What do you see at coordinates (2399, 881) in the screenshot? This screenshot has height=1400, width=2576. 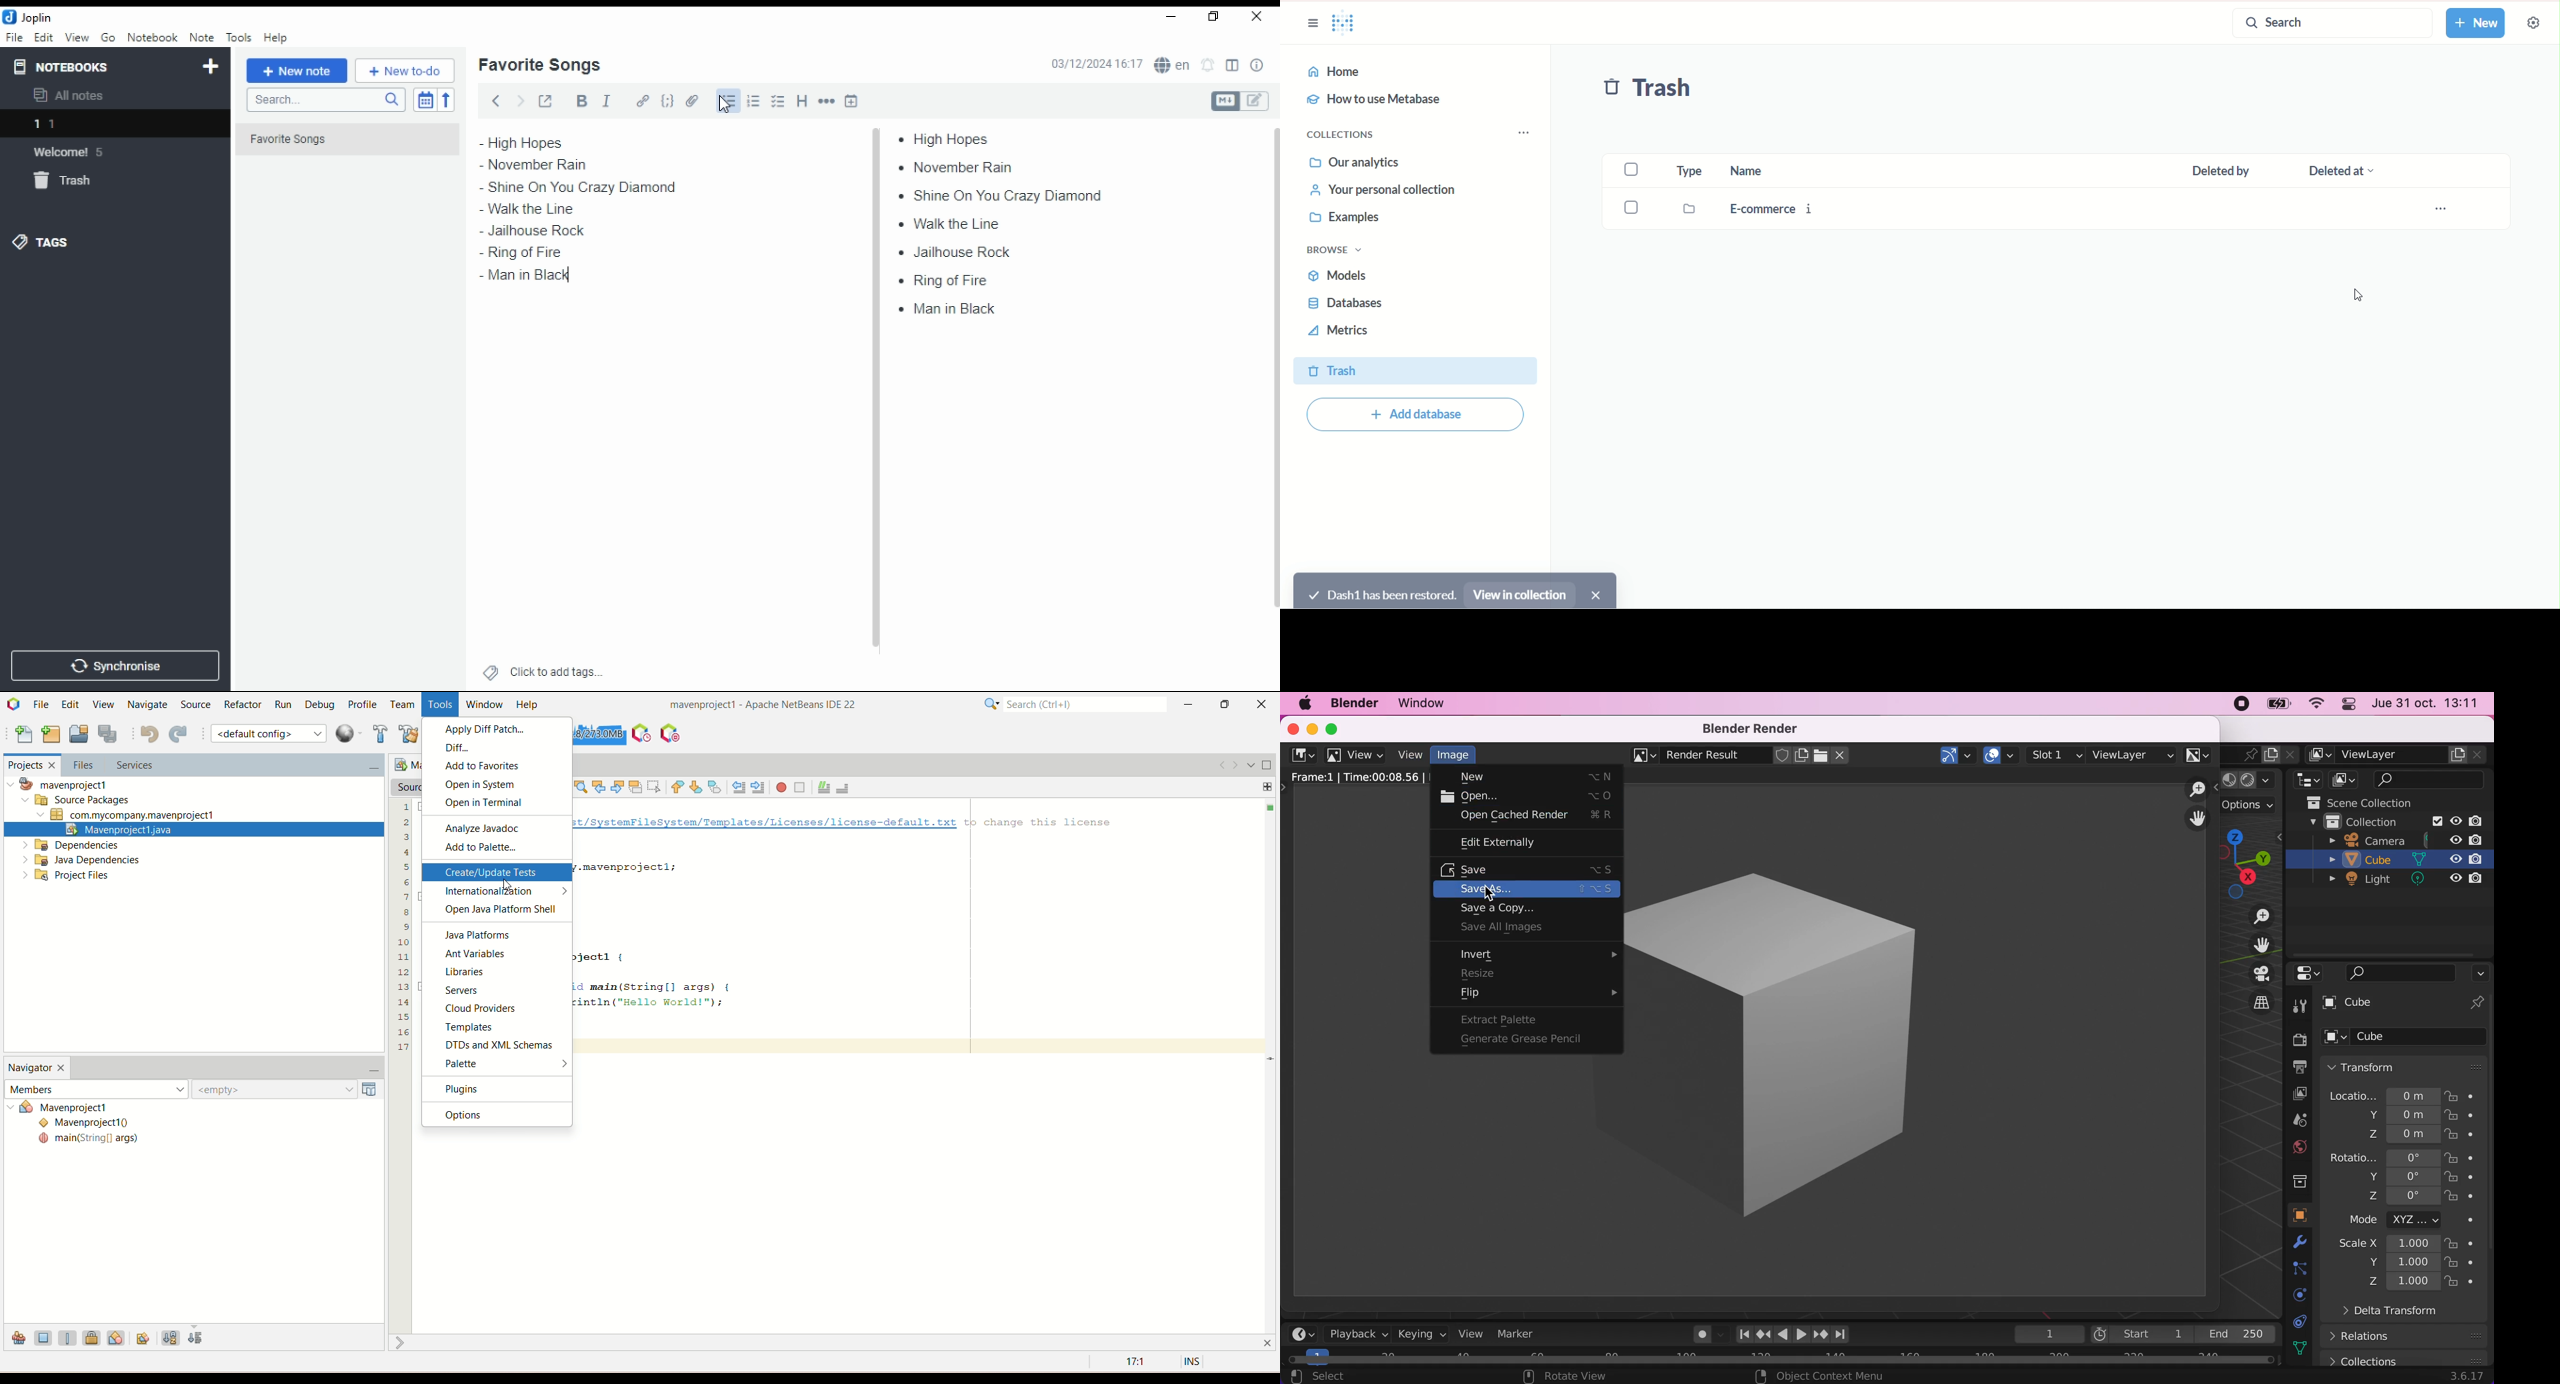 I see `light` at bounding box center [2399, 881].